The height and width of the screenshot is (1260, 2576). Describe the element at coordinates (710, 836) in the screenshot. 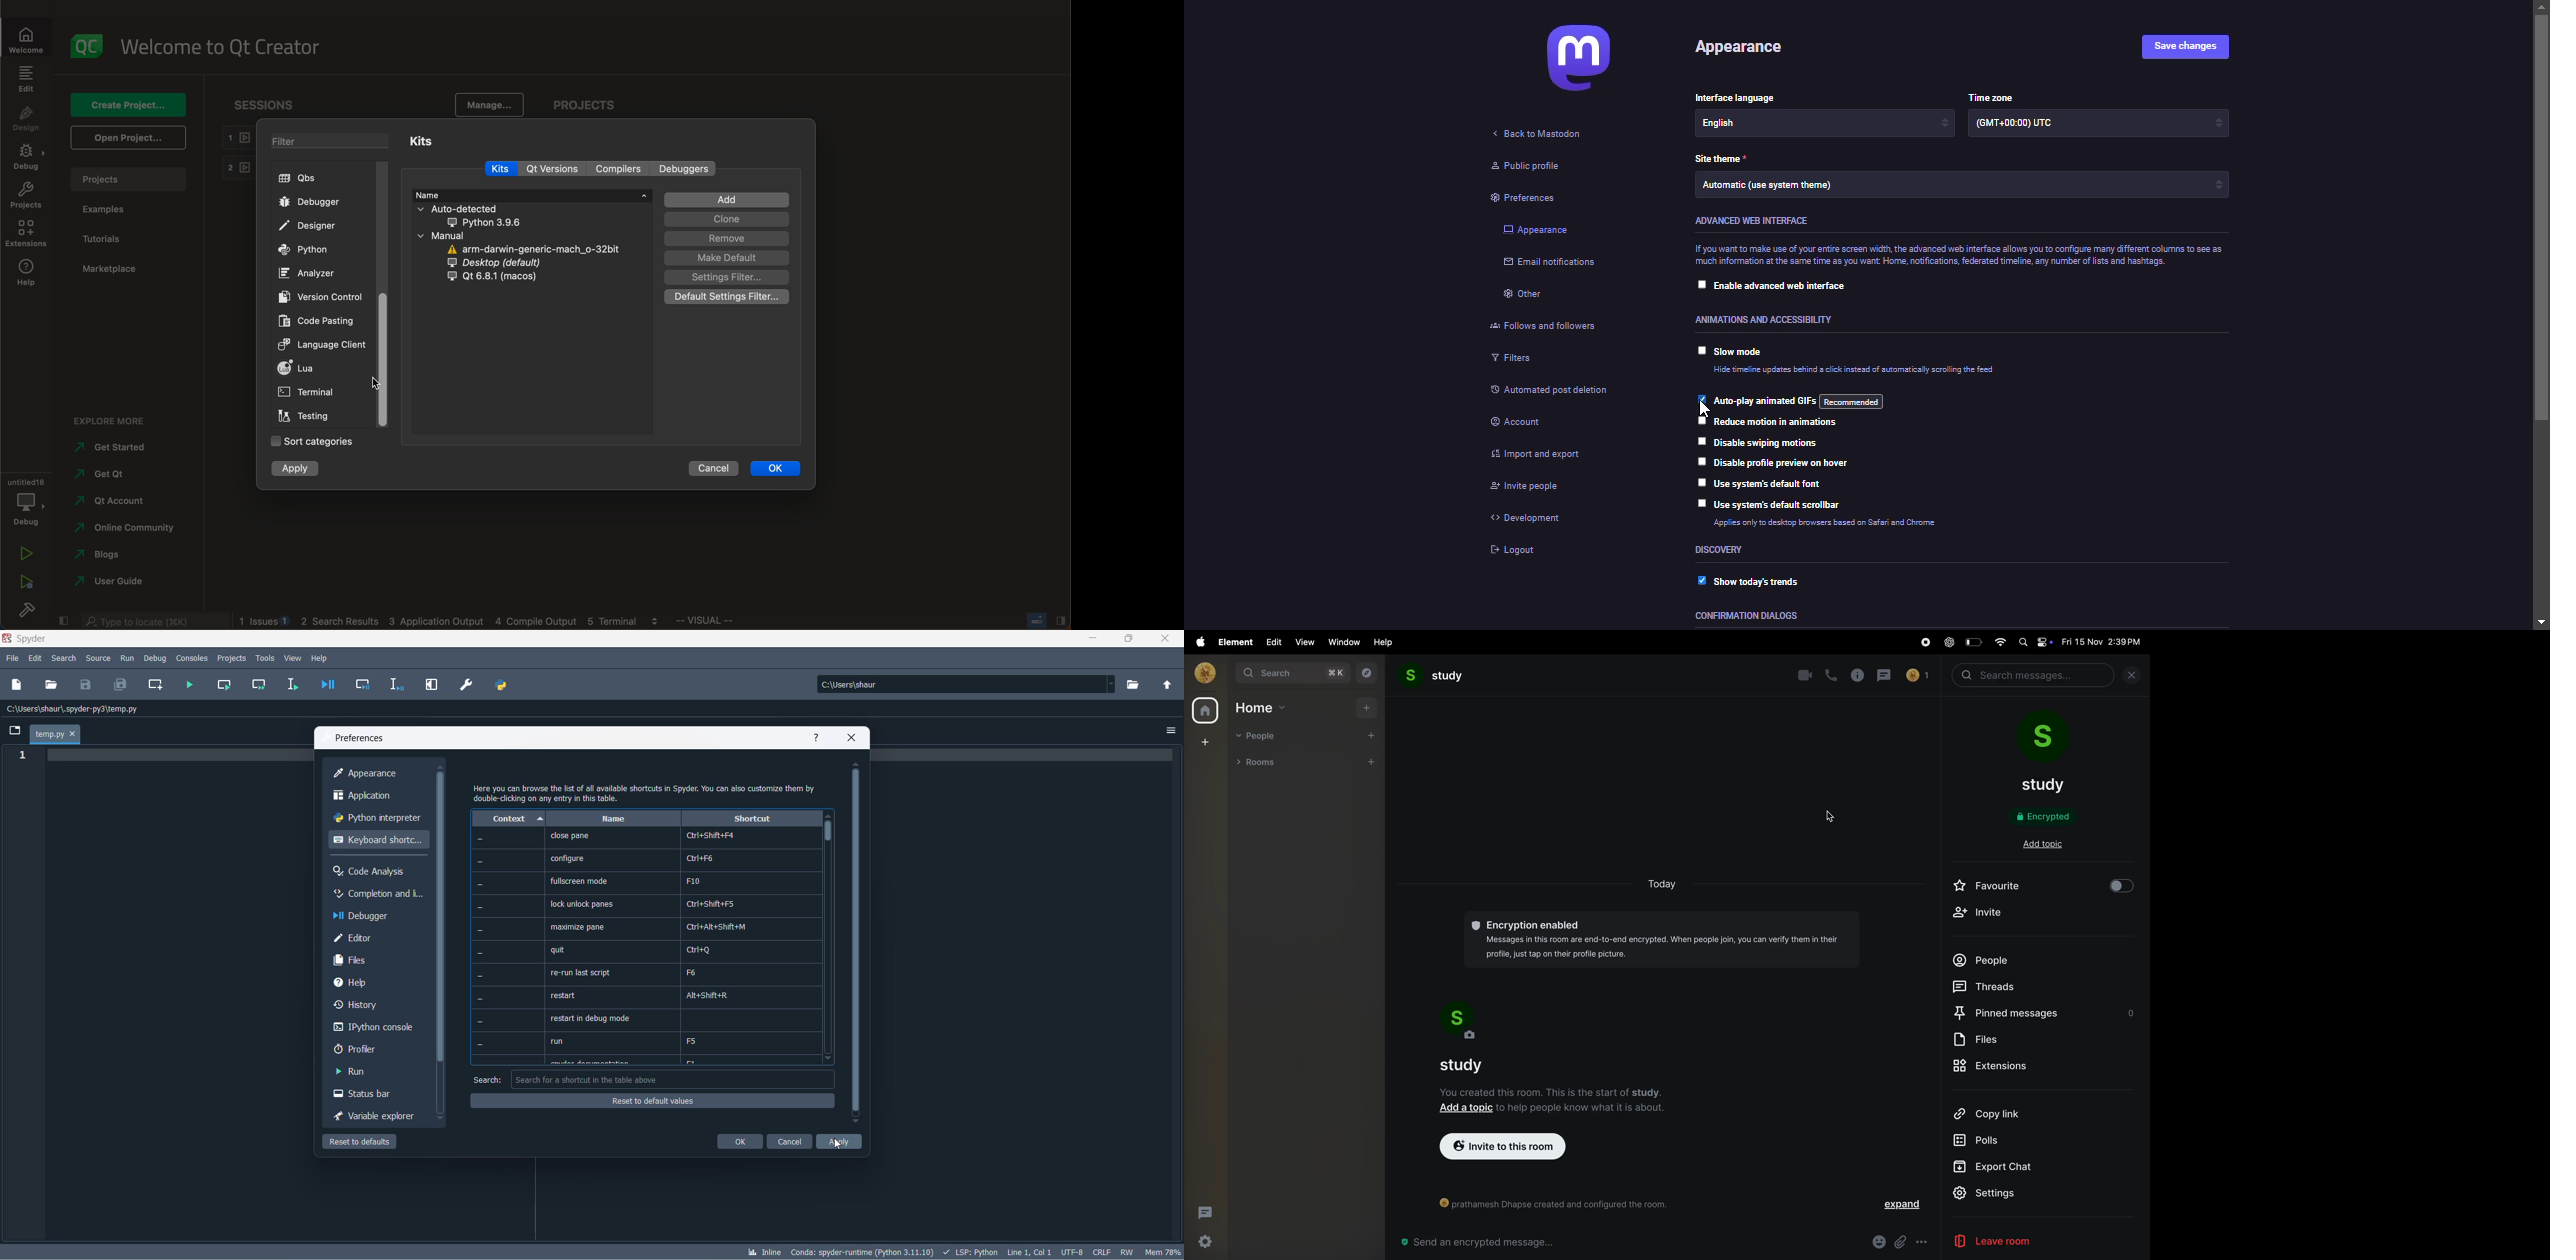

I see `Ctrl+Shift+F4` at that location.